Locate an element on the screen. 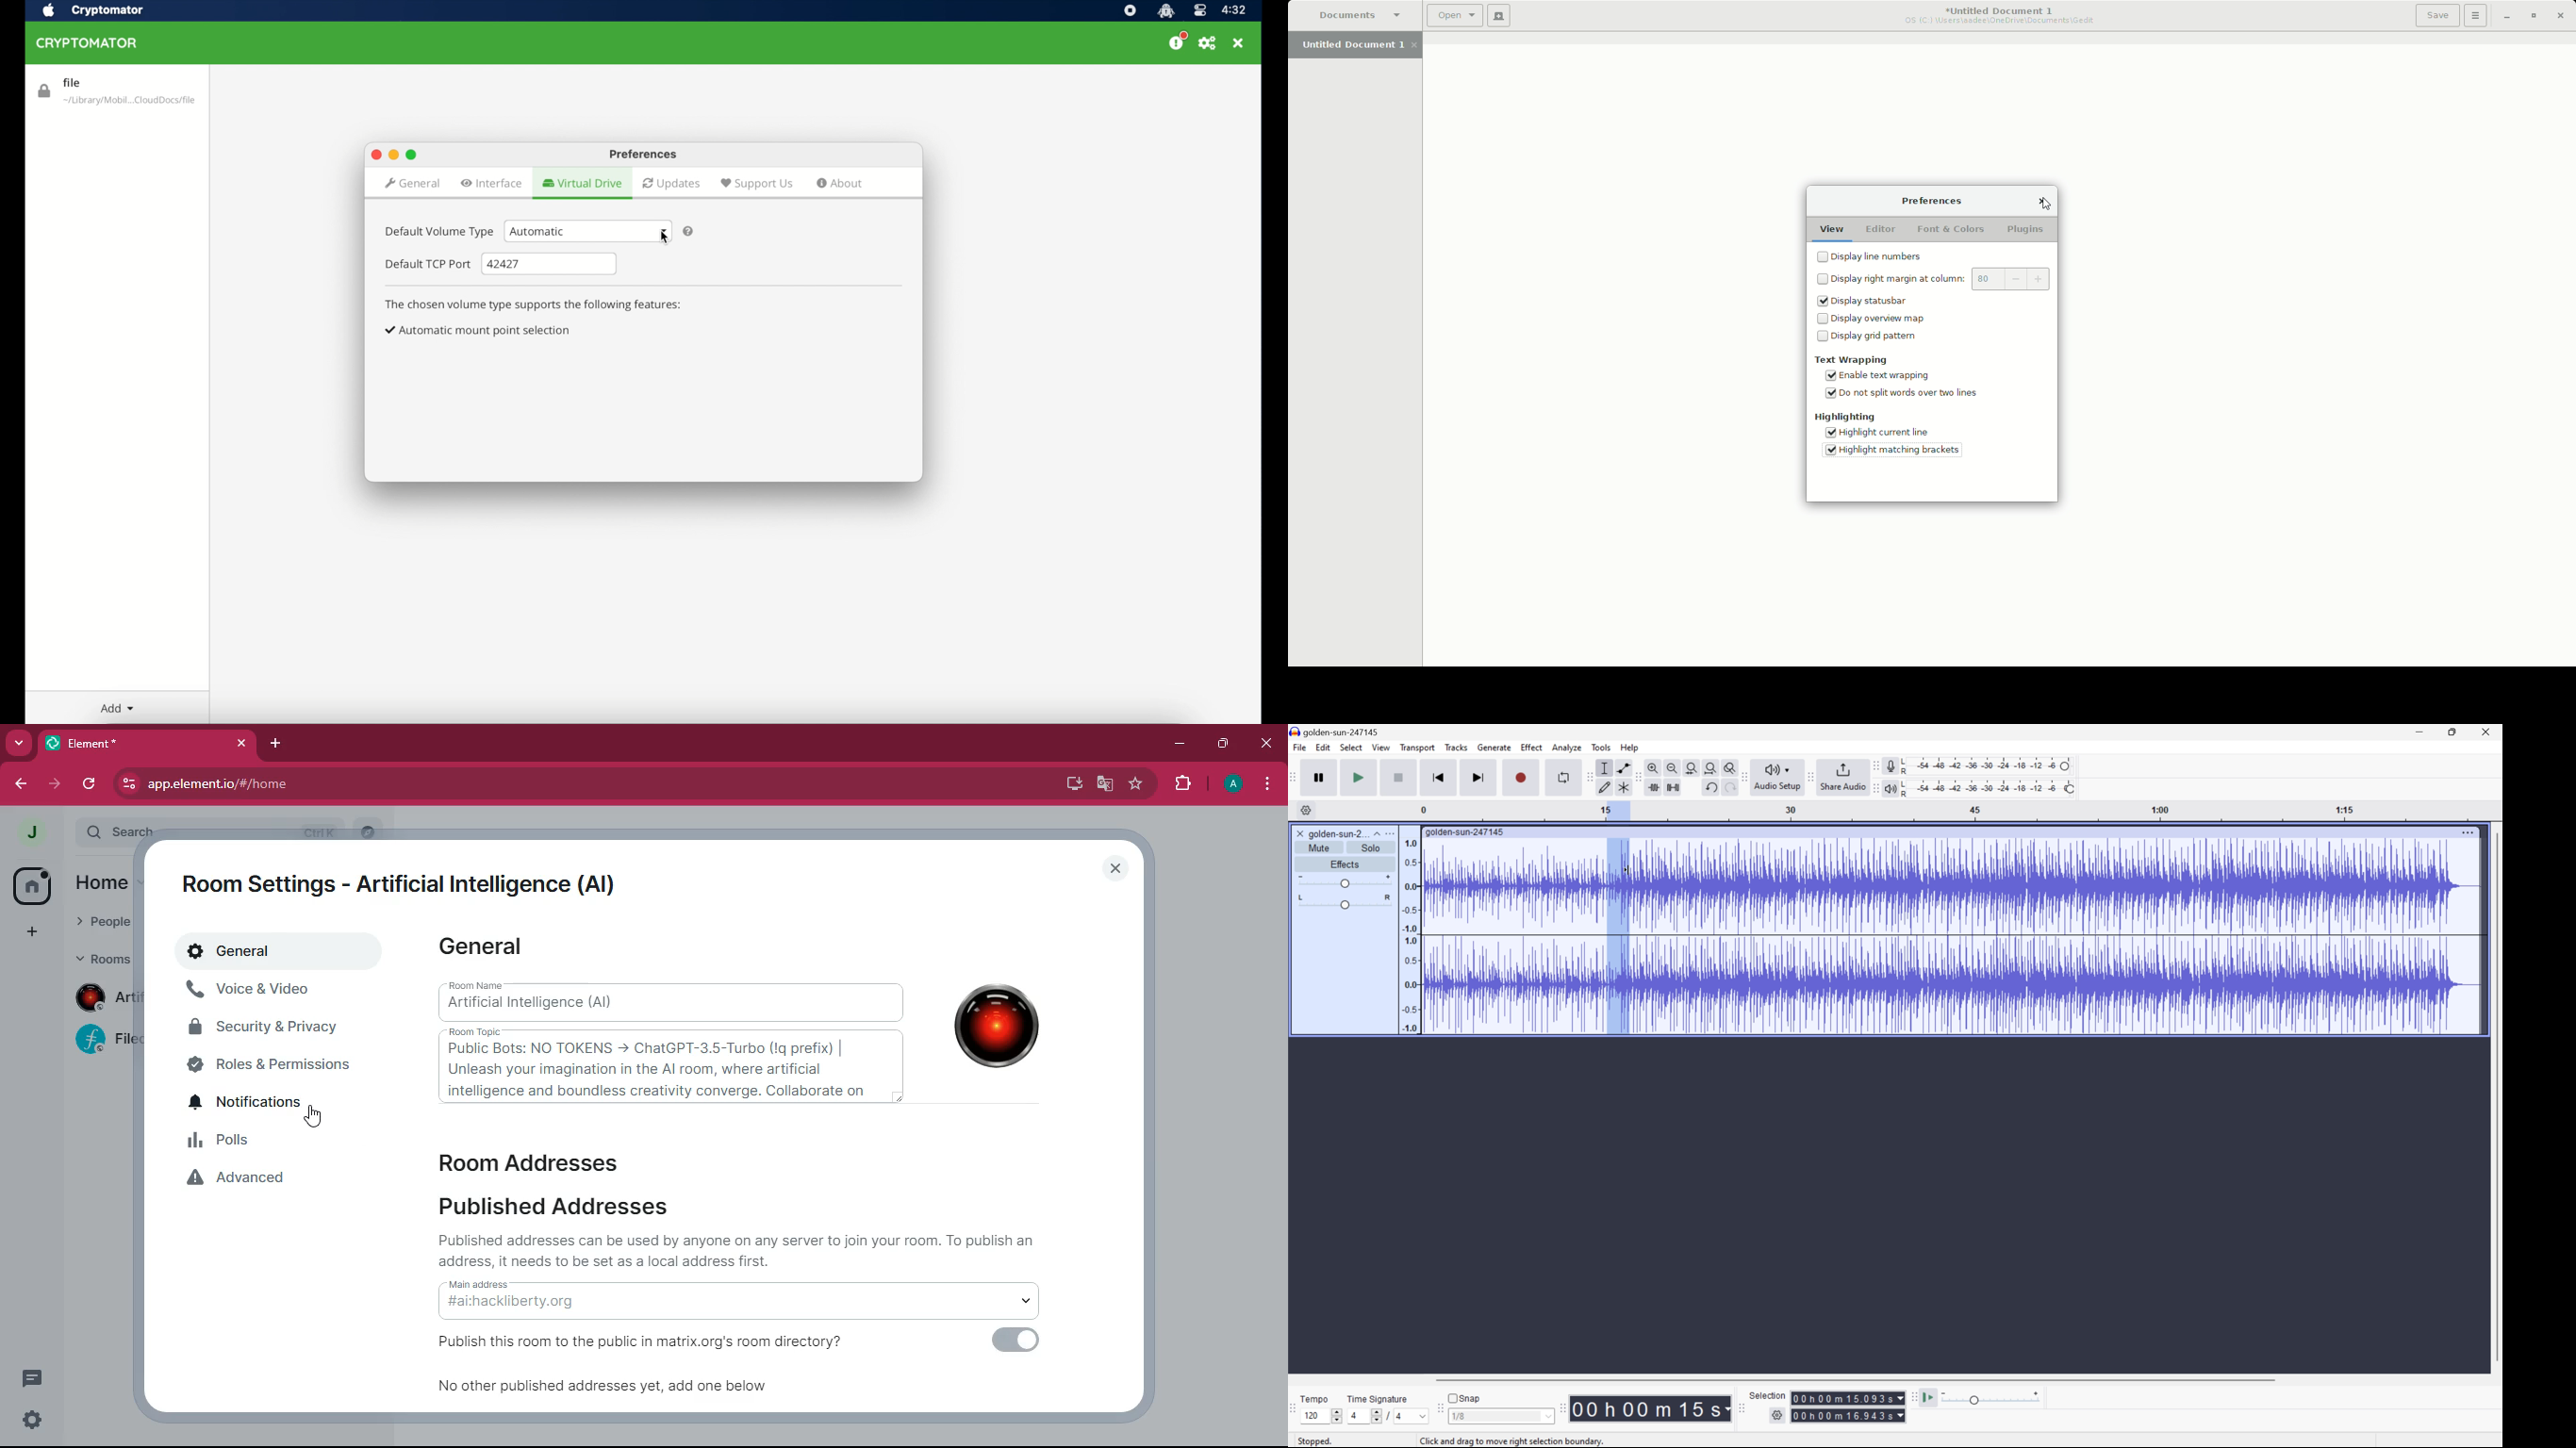 Image resolution: width=2576 pixels, height=1456 pixels. Frequencies is located at coordinates (1409, 936).